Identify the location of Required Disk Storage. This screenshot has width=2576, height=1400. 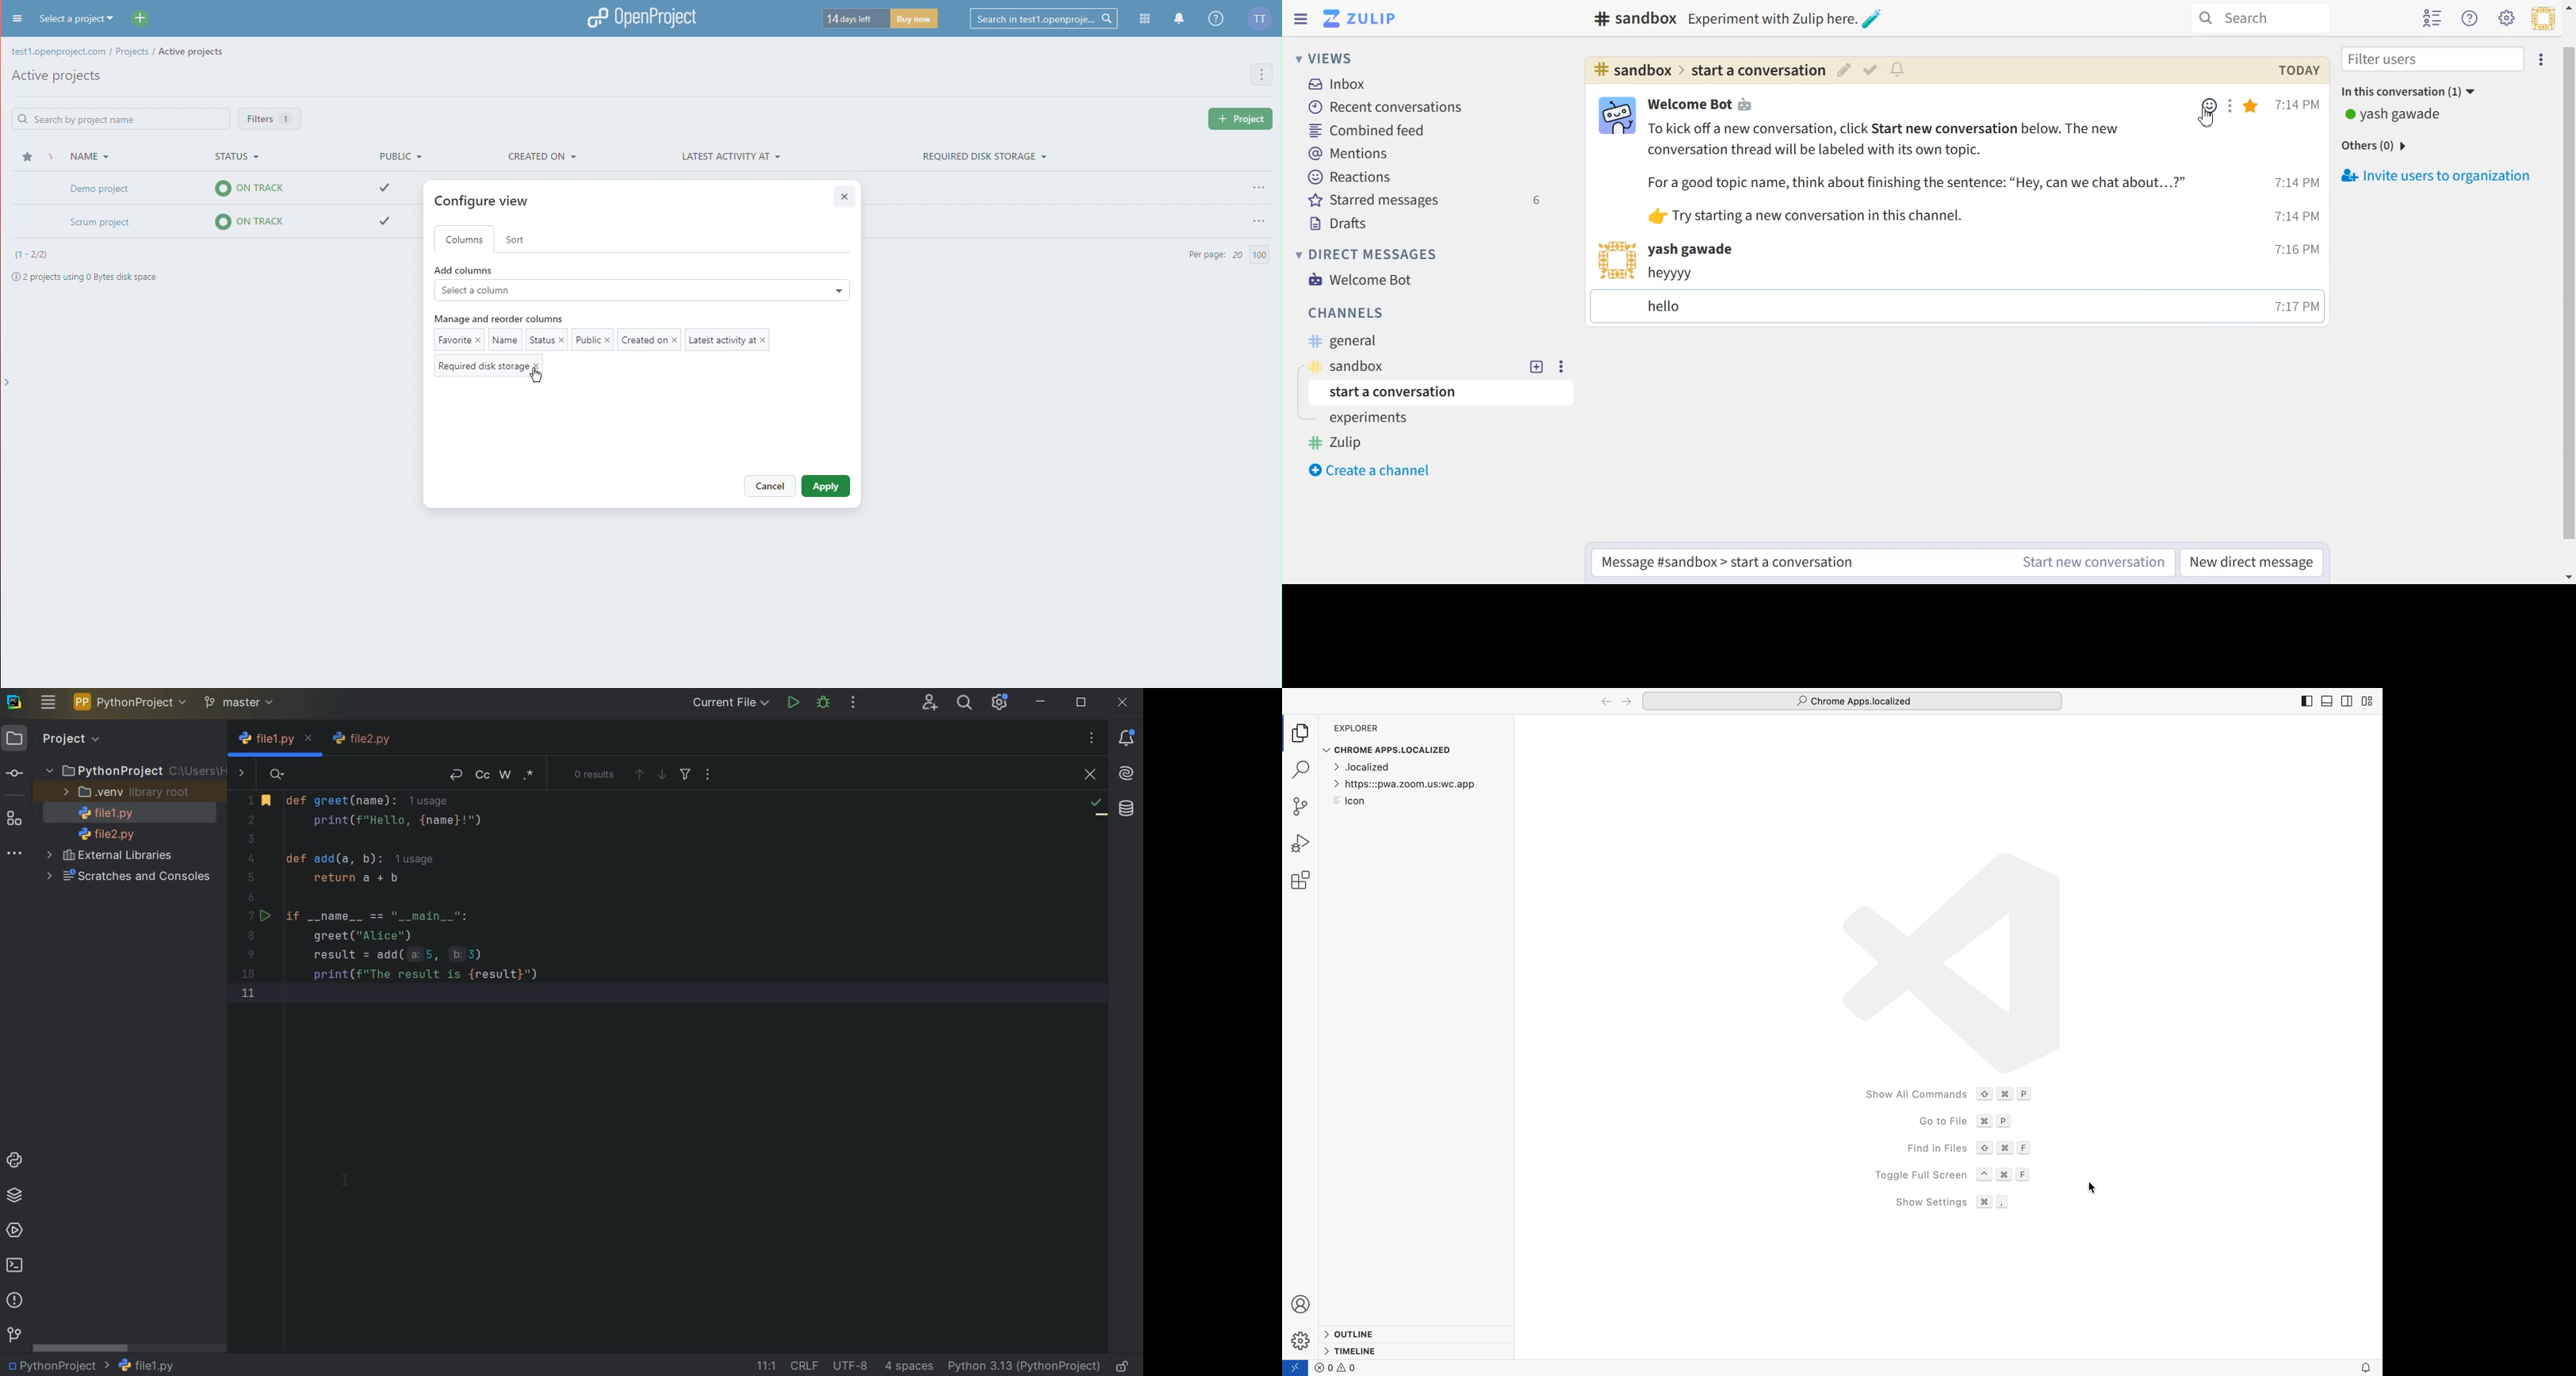
(983, 156).